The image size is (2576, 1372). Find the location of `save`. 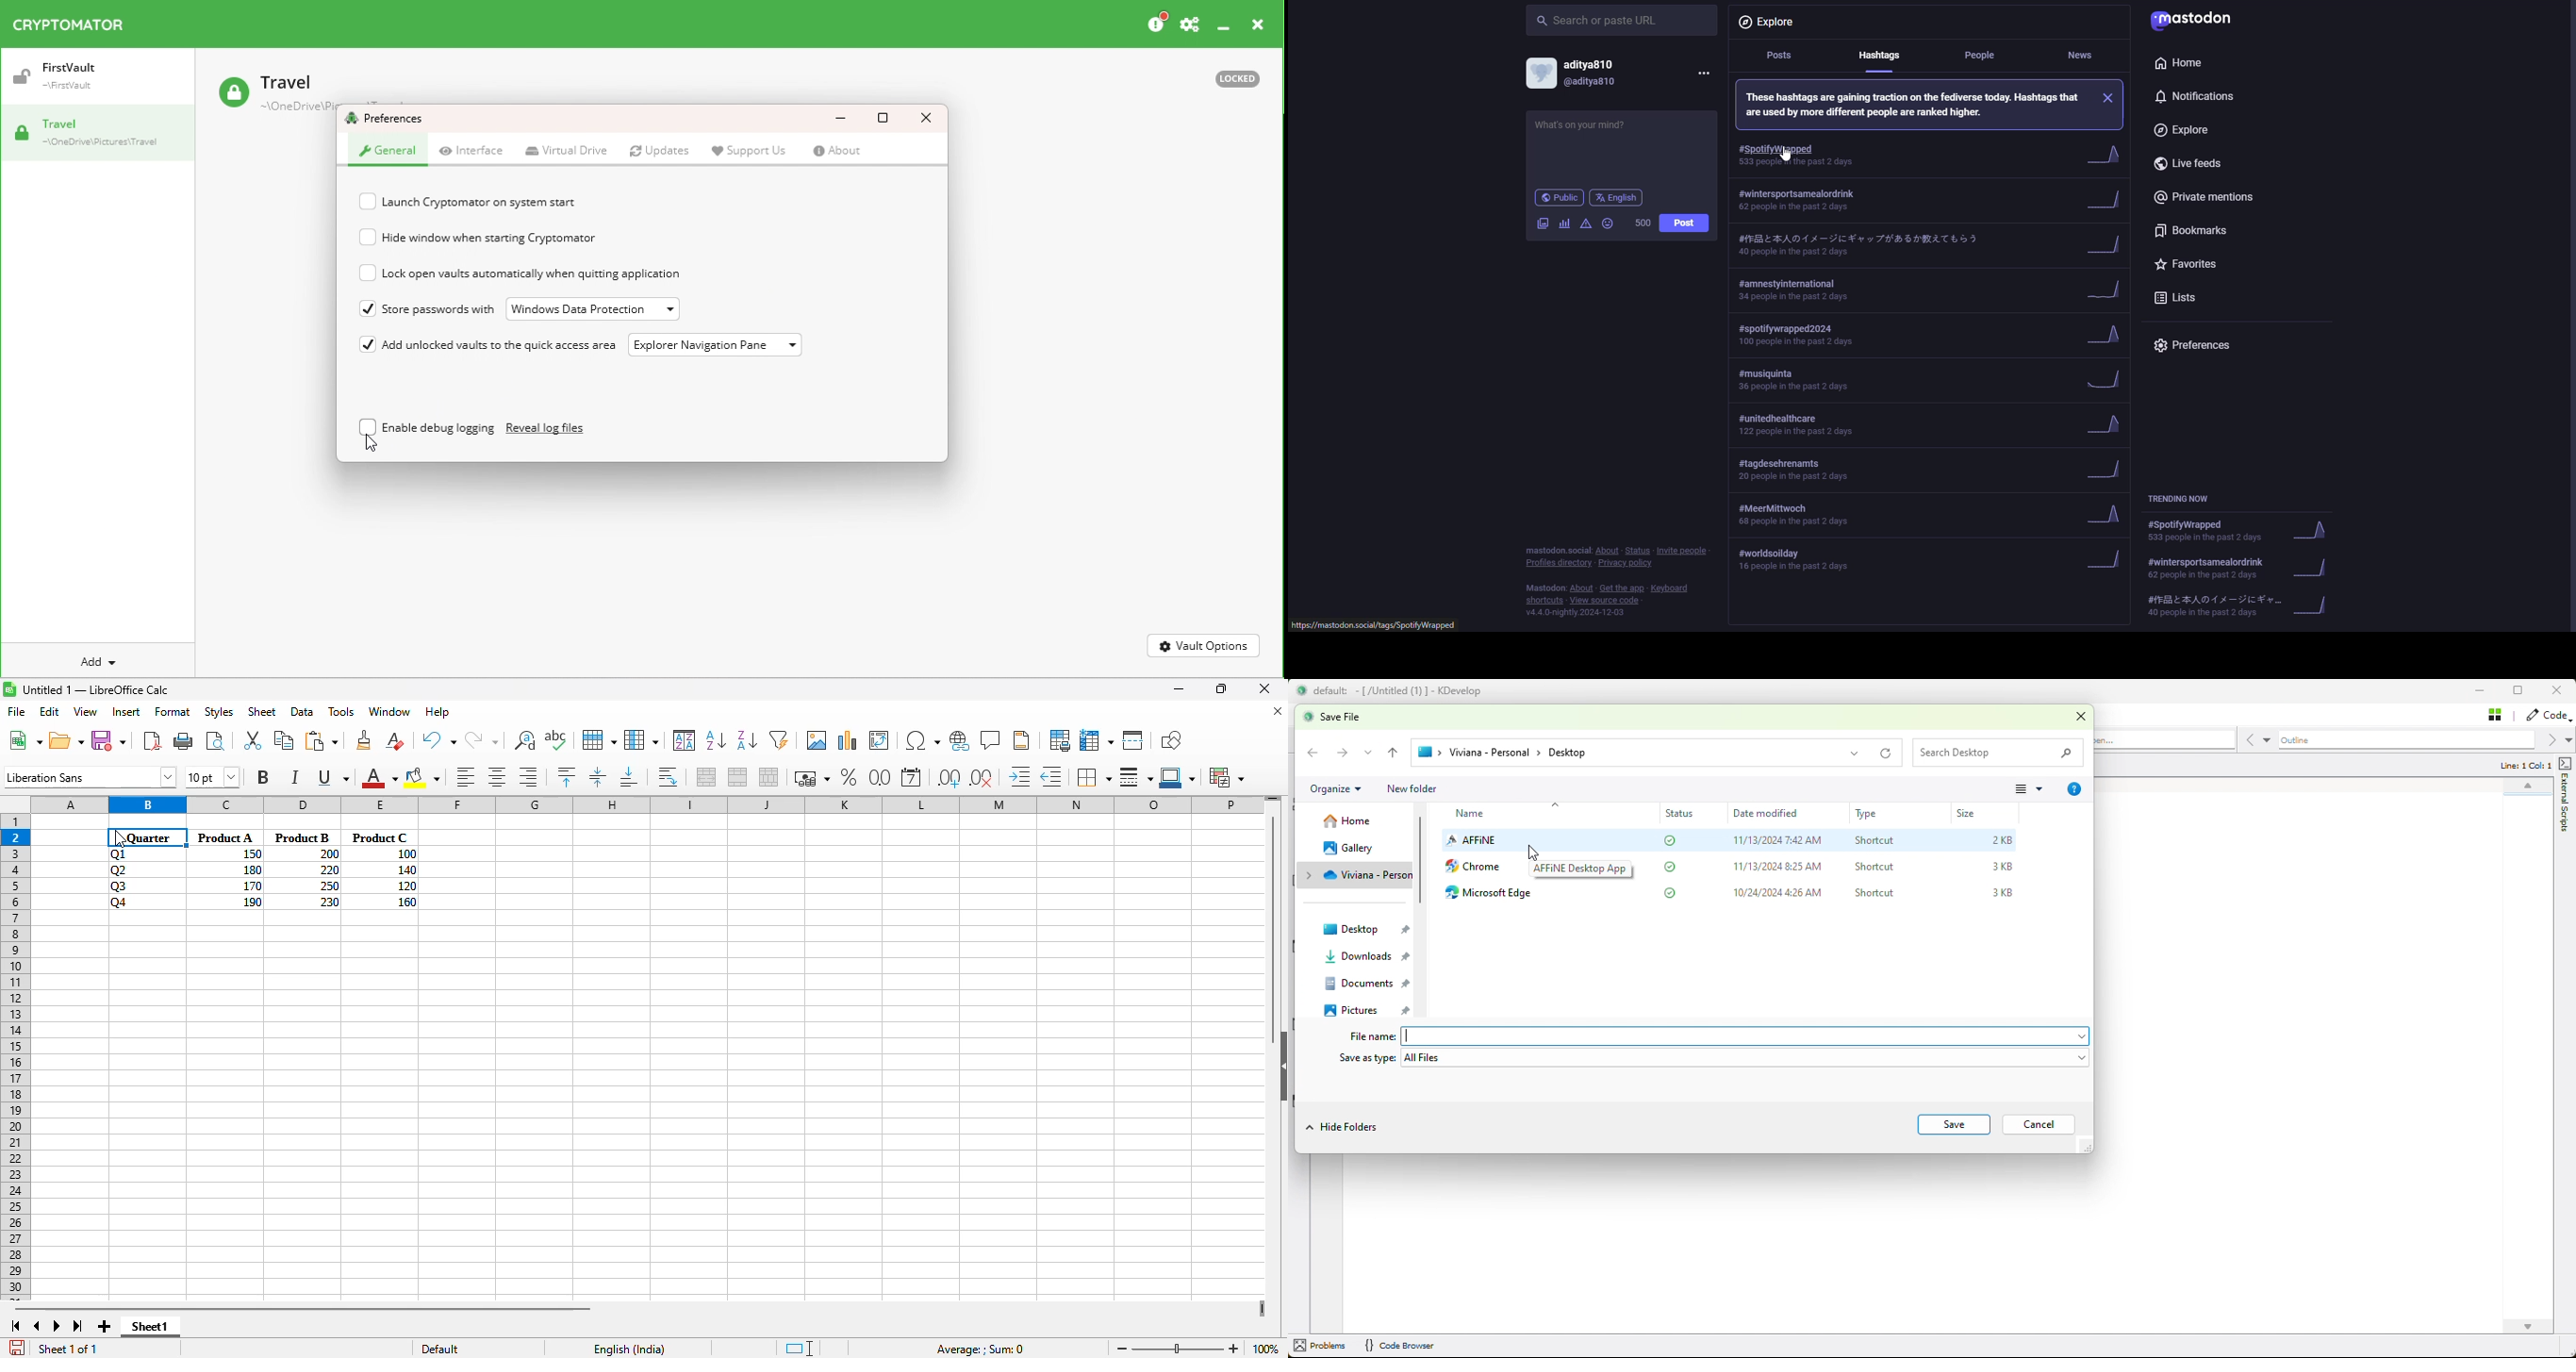

save is located at coordinates (108, 741).